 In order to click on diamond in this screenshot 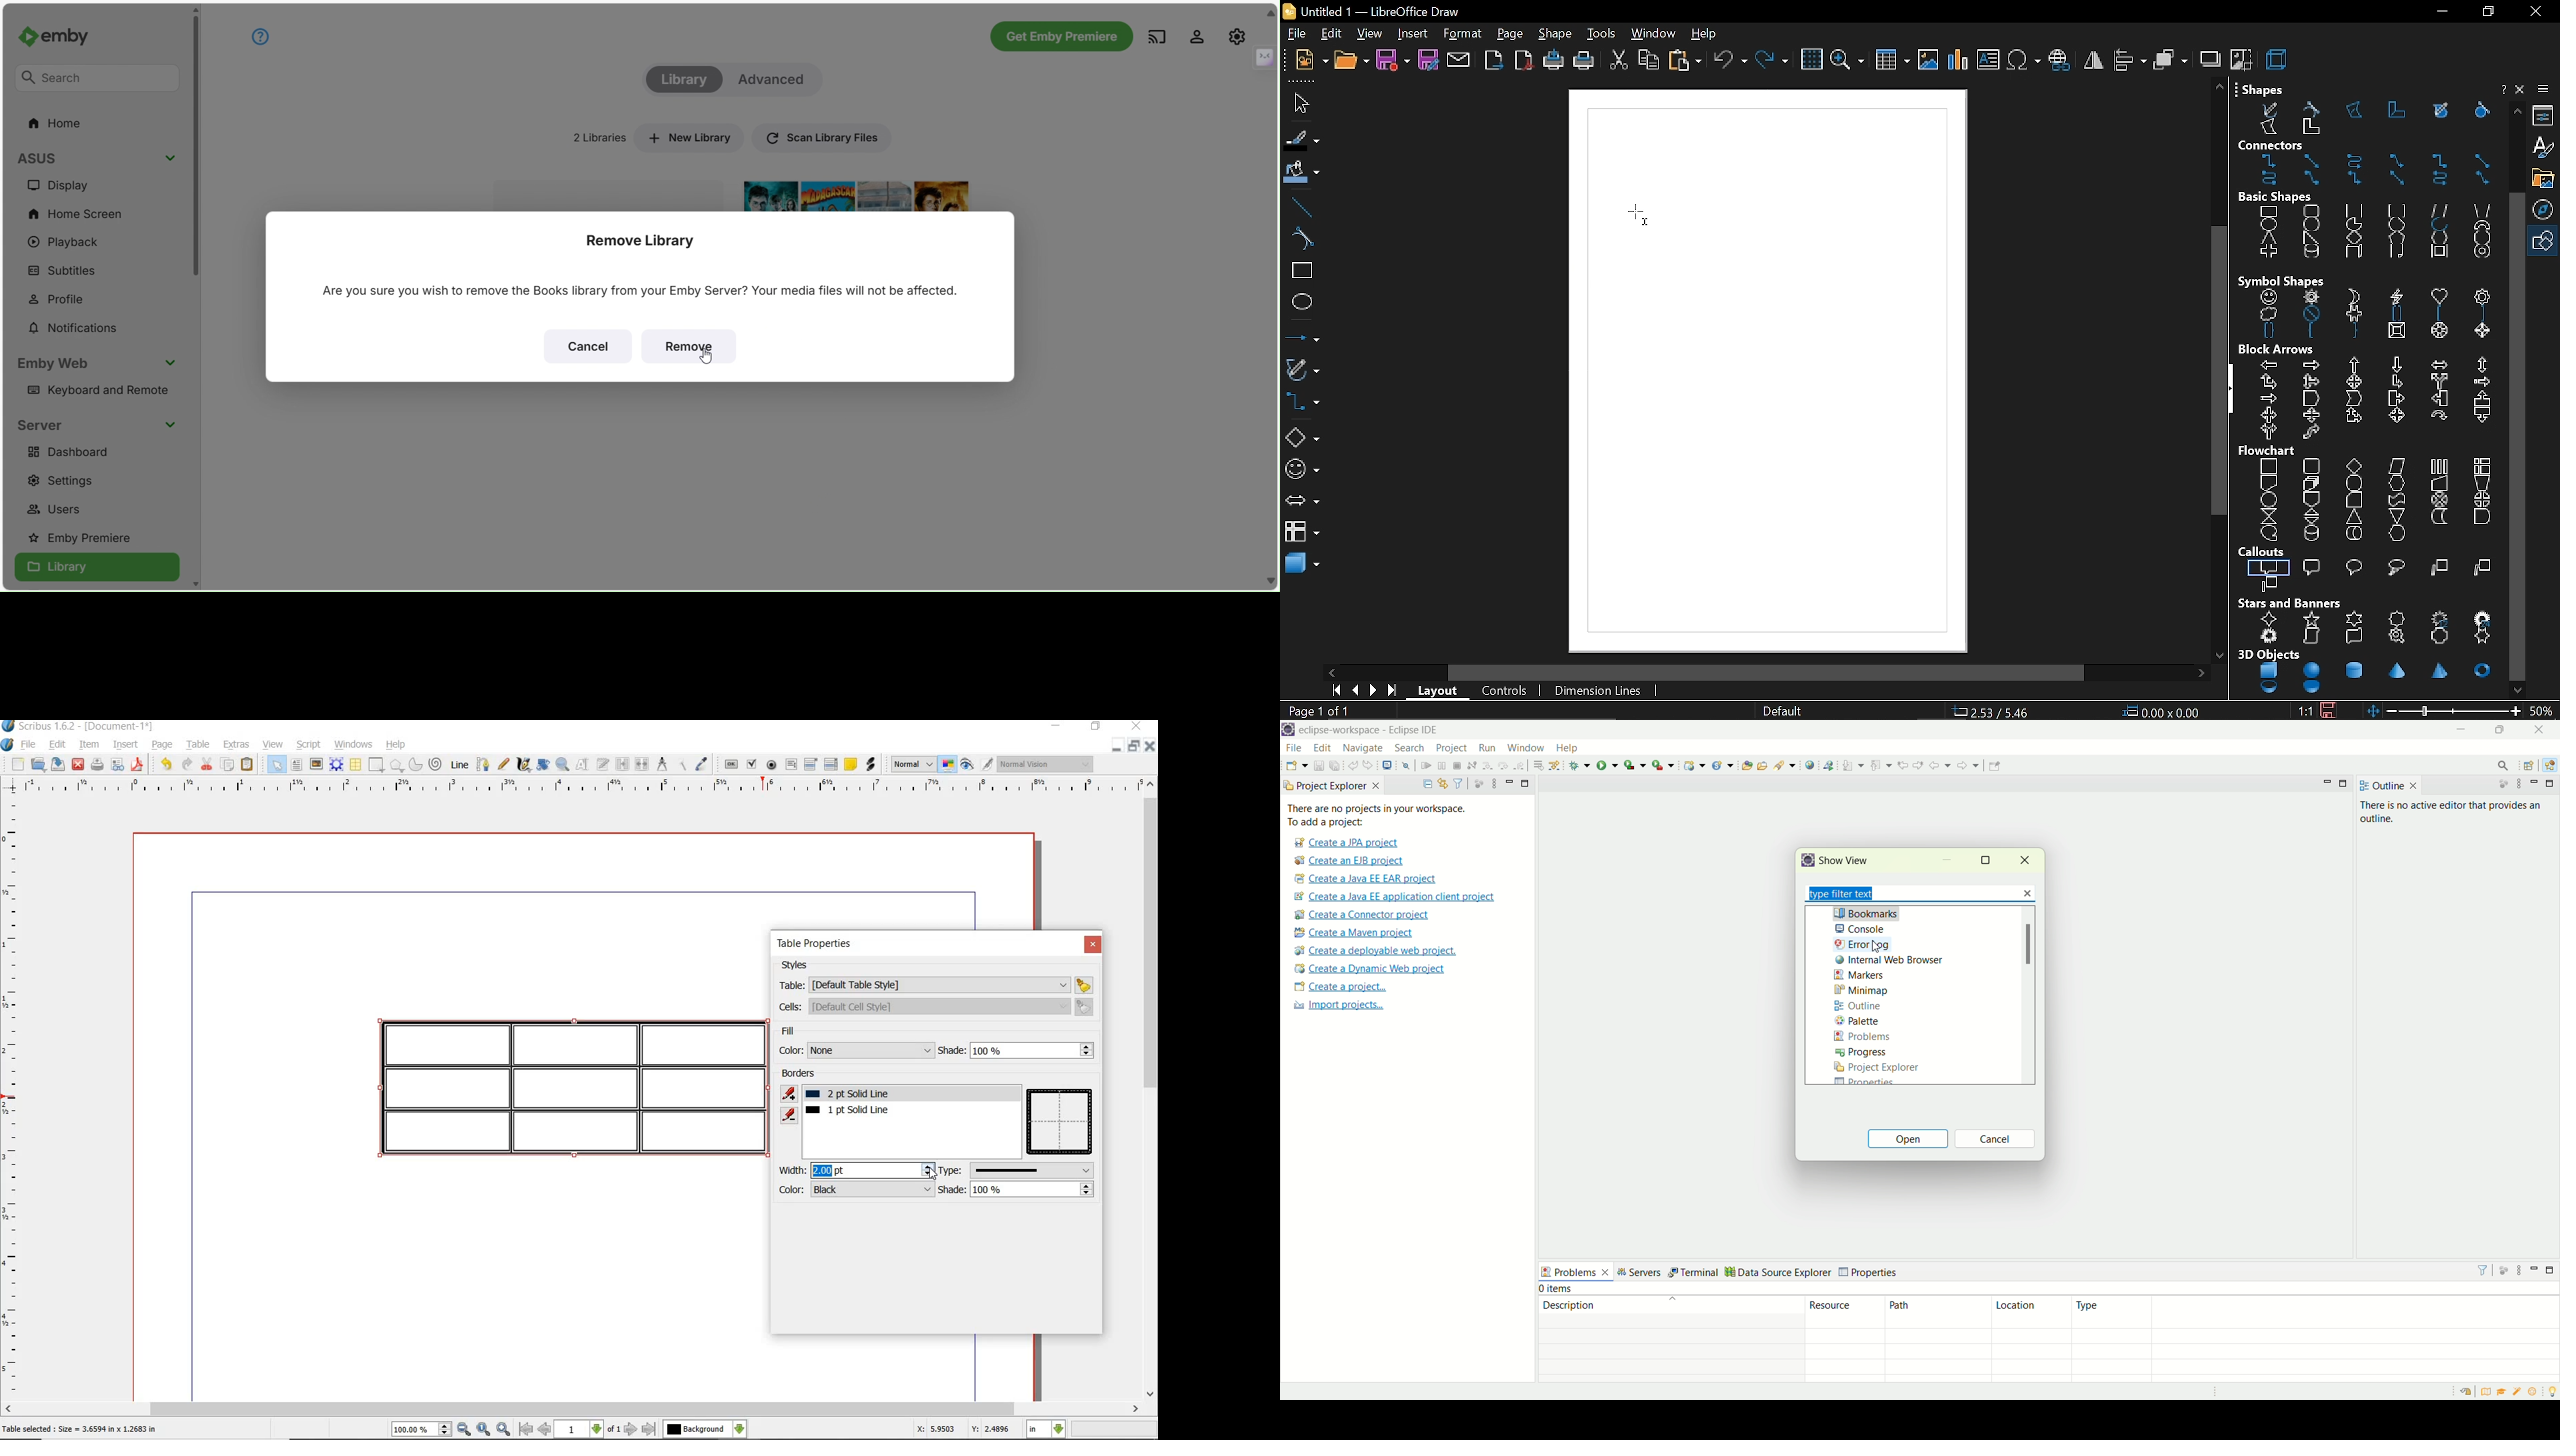, I will do `click(2356, 238)`.